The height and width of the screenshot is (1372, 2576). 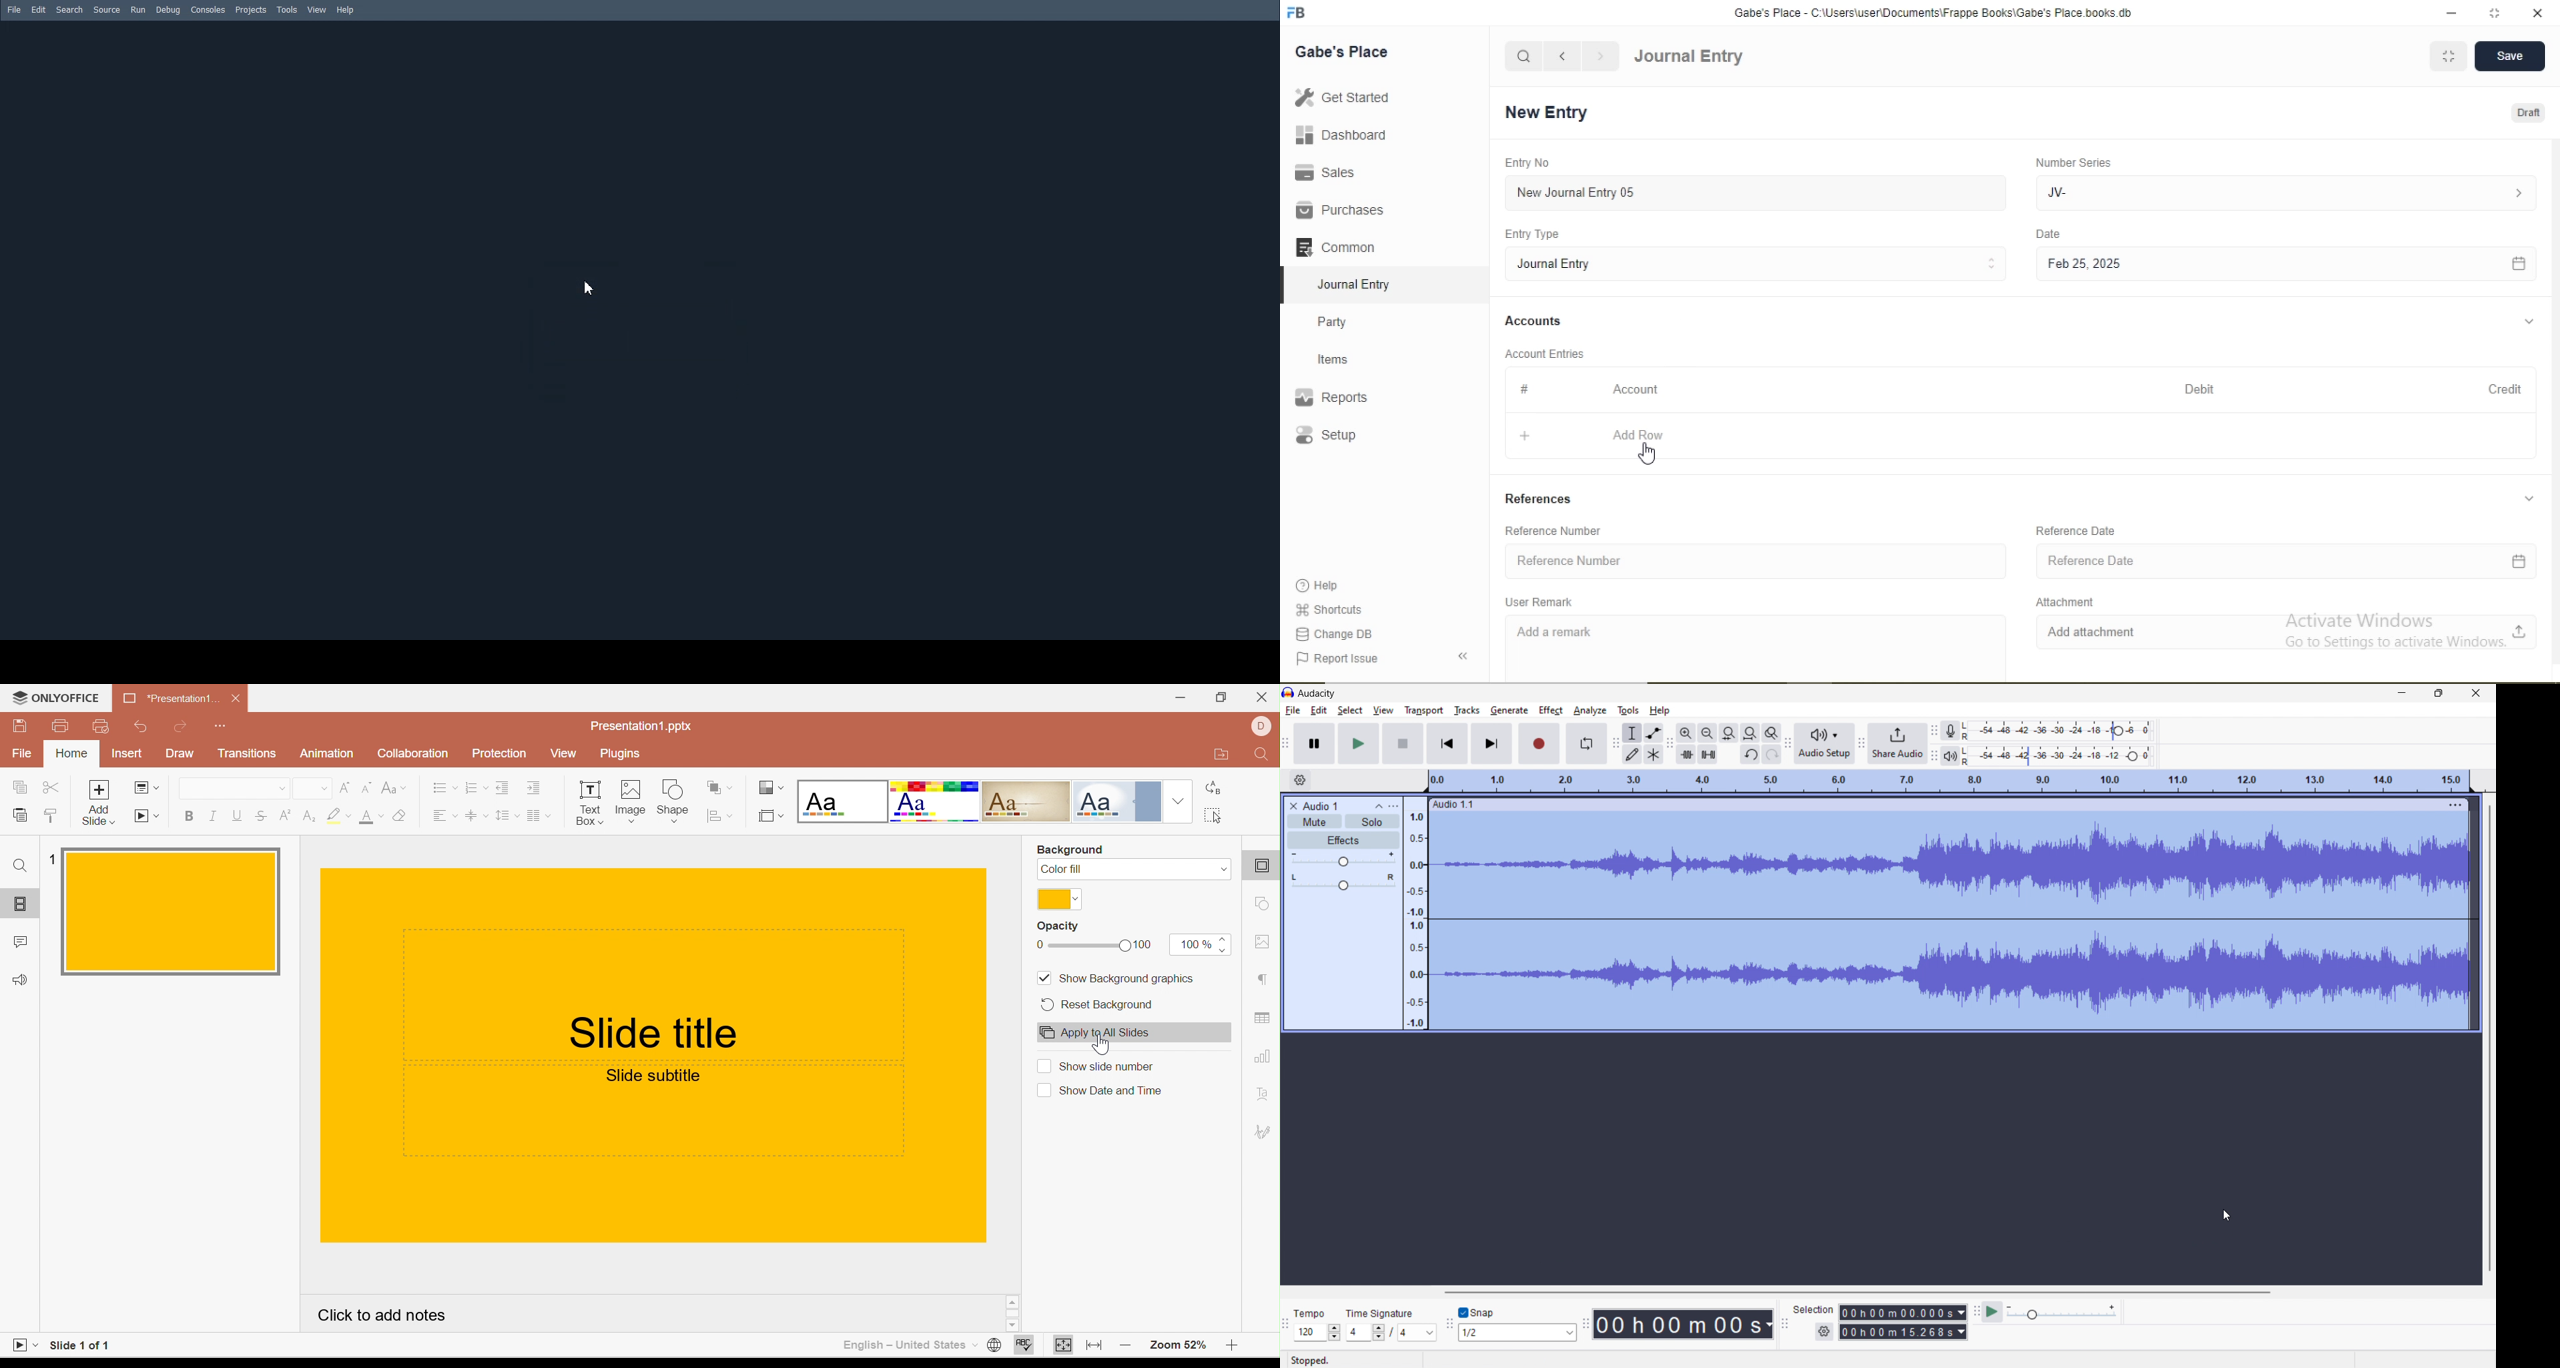 What do you see at coordinates (371, 817) in the screenshot?
I see `Font size` at bounding box center [371, 817].